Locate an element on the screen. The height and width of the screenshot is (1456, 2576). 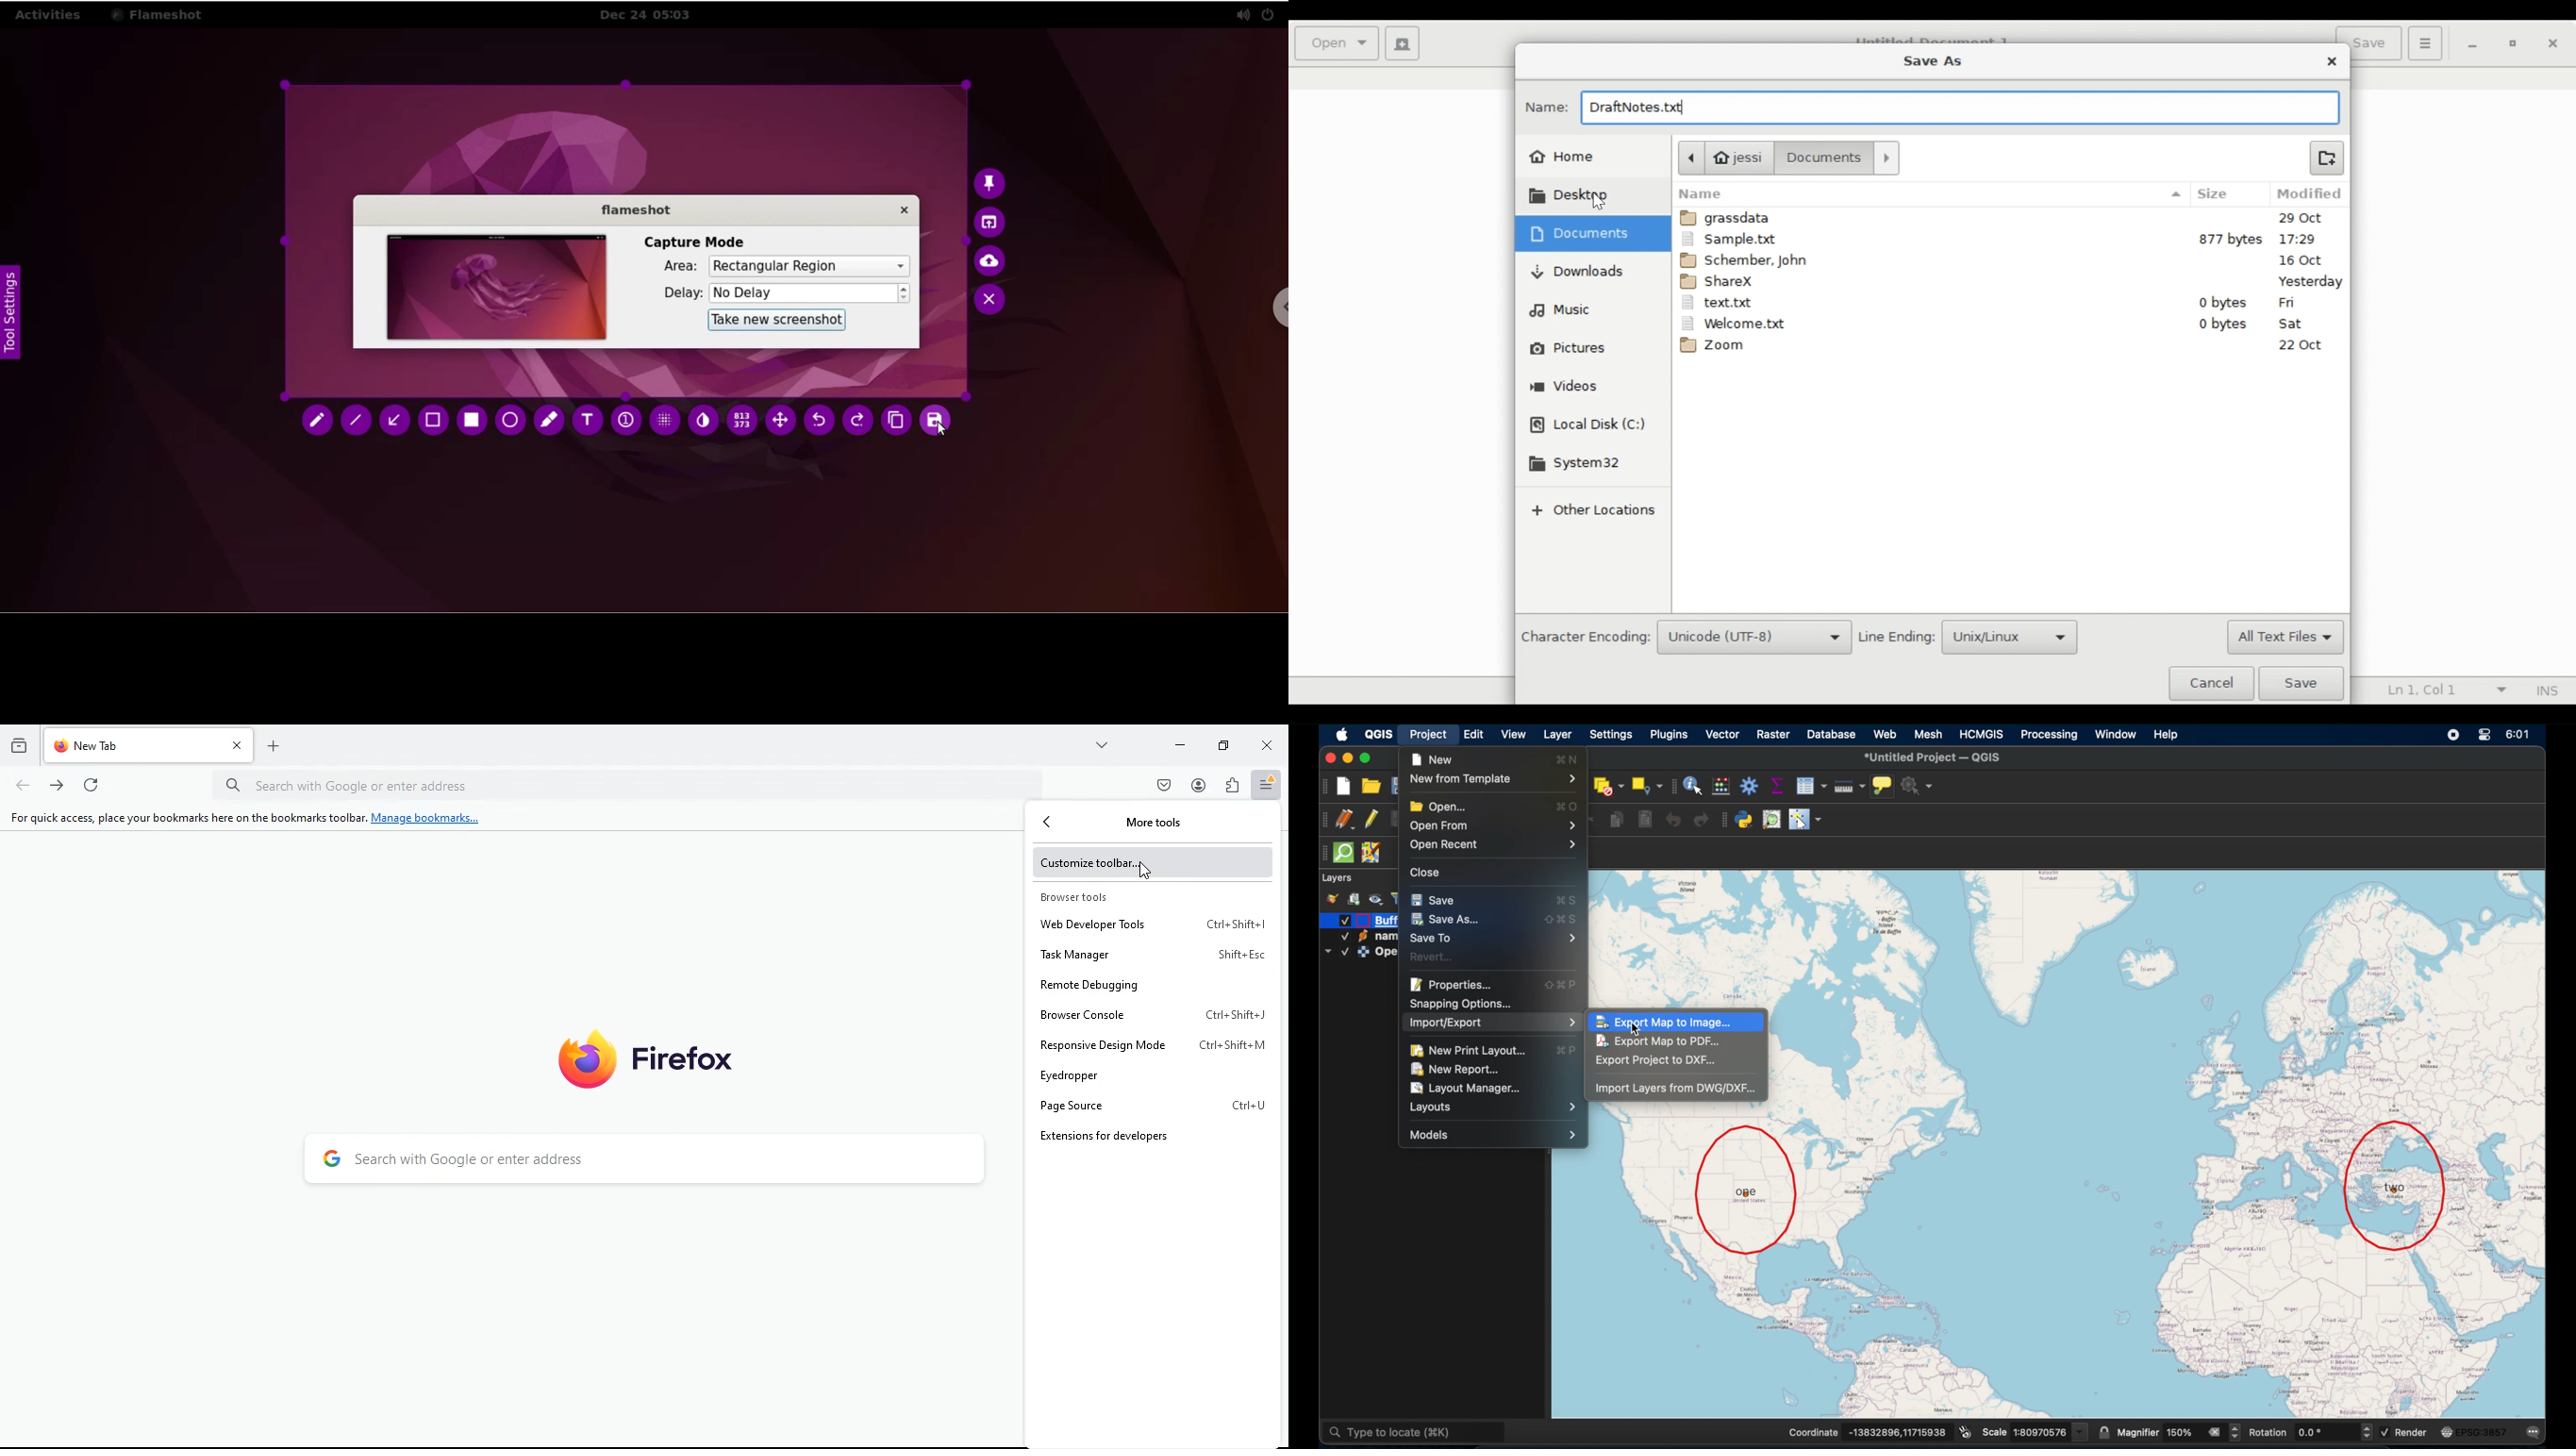
undo is located at coordinates (1672, 820).